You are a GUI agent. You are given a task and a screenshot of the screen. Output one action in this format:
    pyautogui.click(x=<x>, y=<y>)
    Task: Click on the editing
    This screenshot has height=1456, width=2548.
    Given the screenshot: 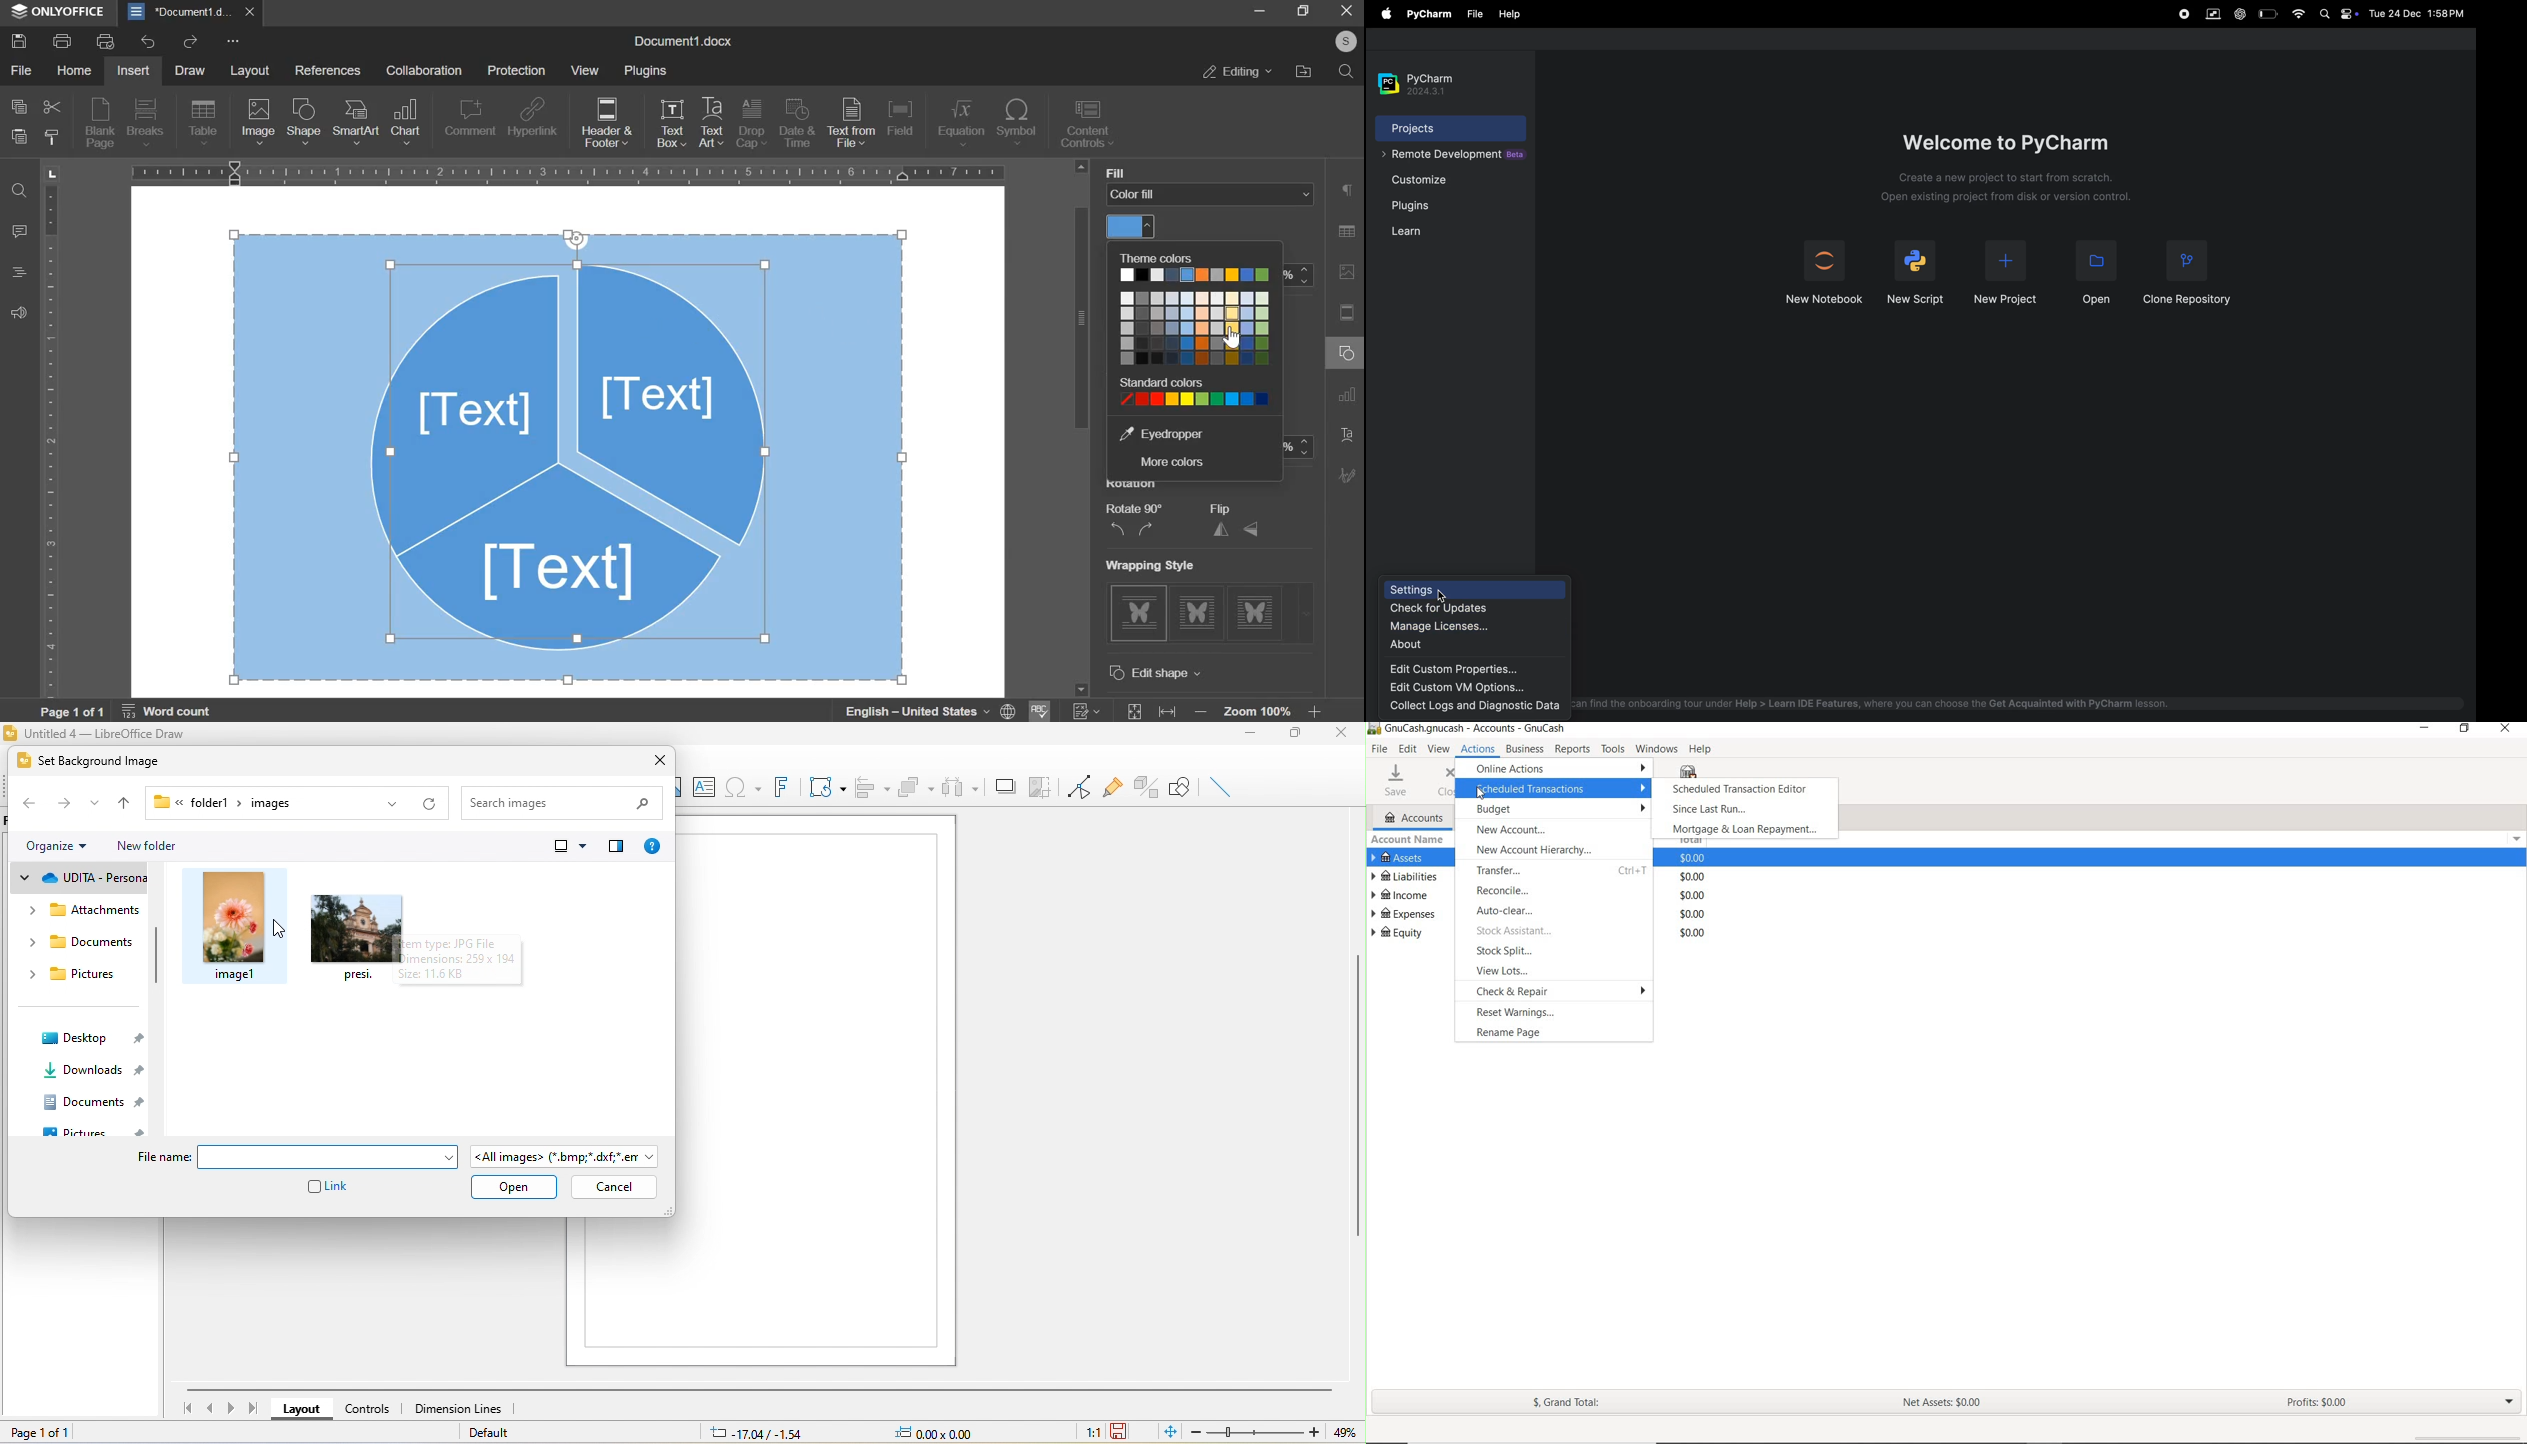 What is the action you would take?
    pyautogui.click(x=1235, y=70)
    